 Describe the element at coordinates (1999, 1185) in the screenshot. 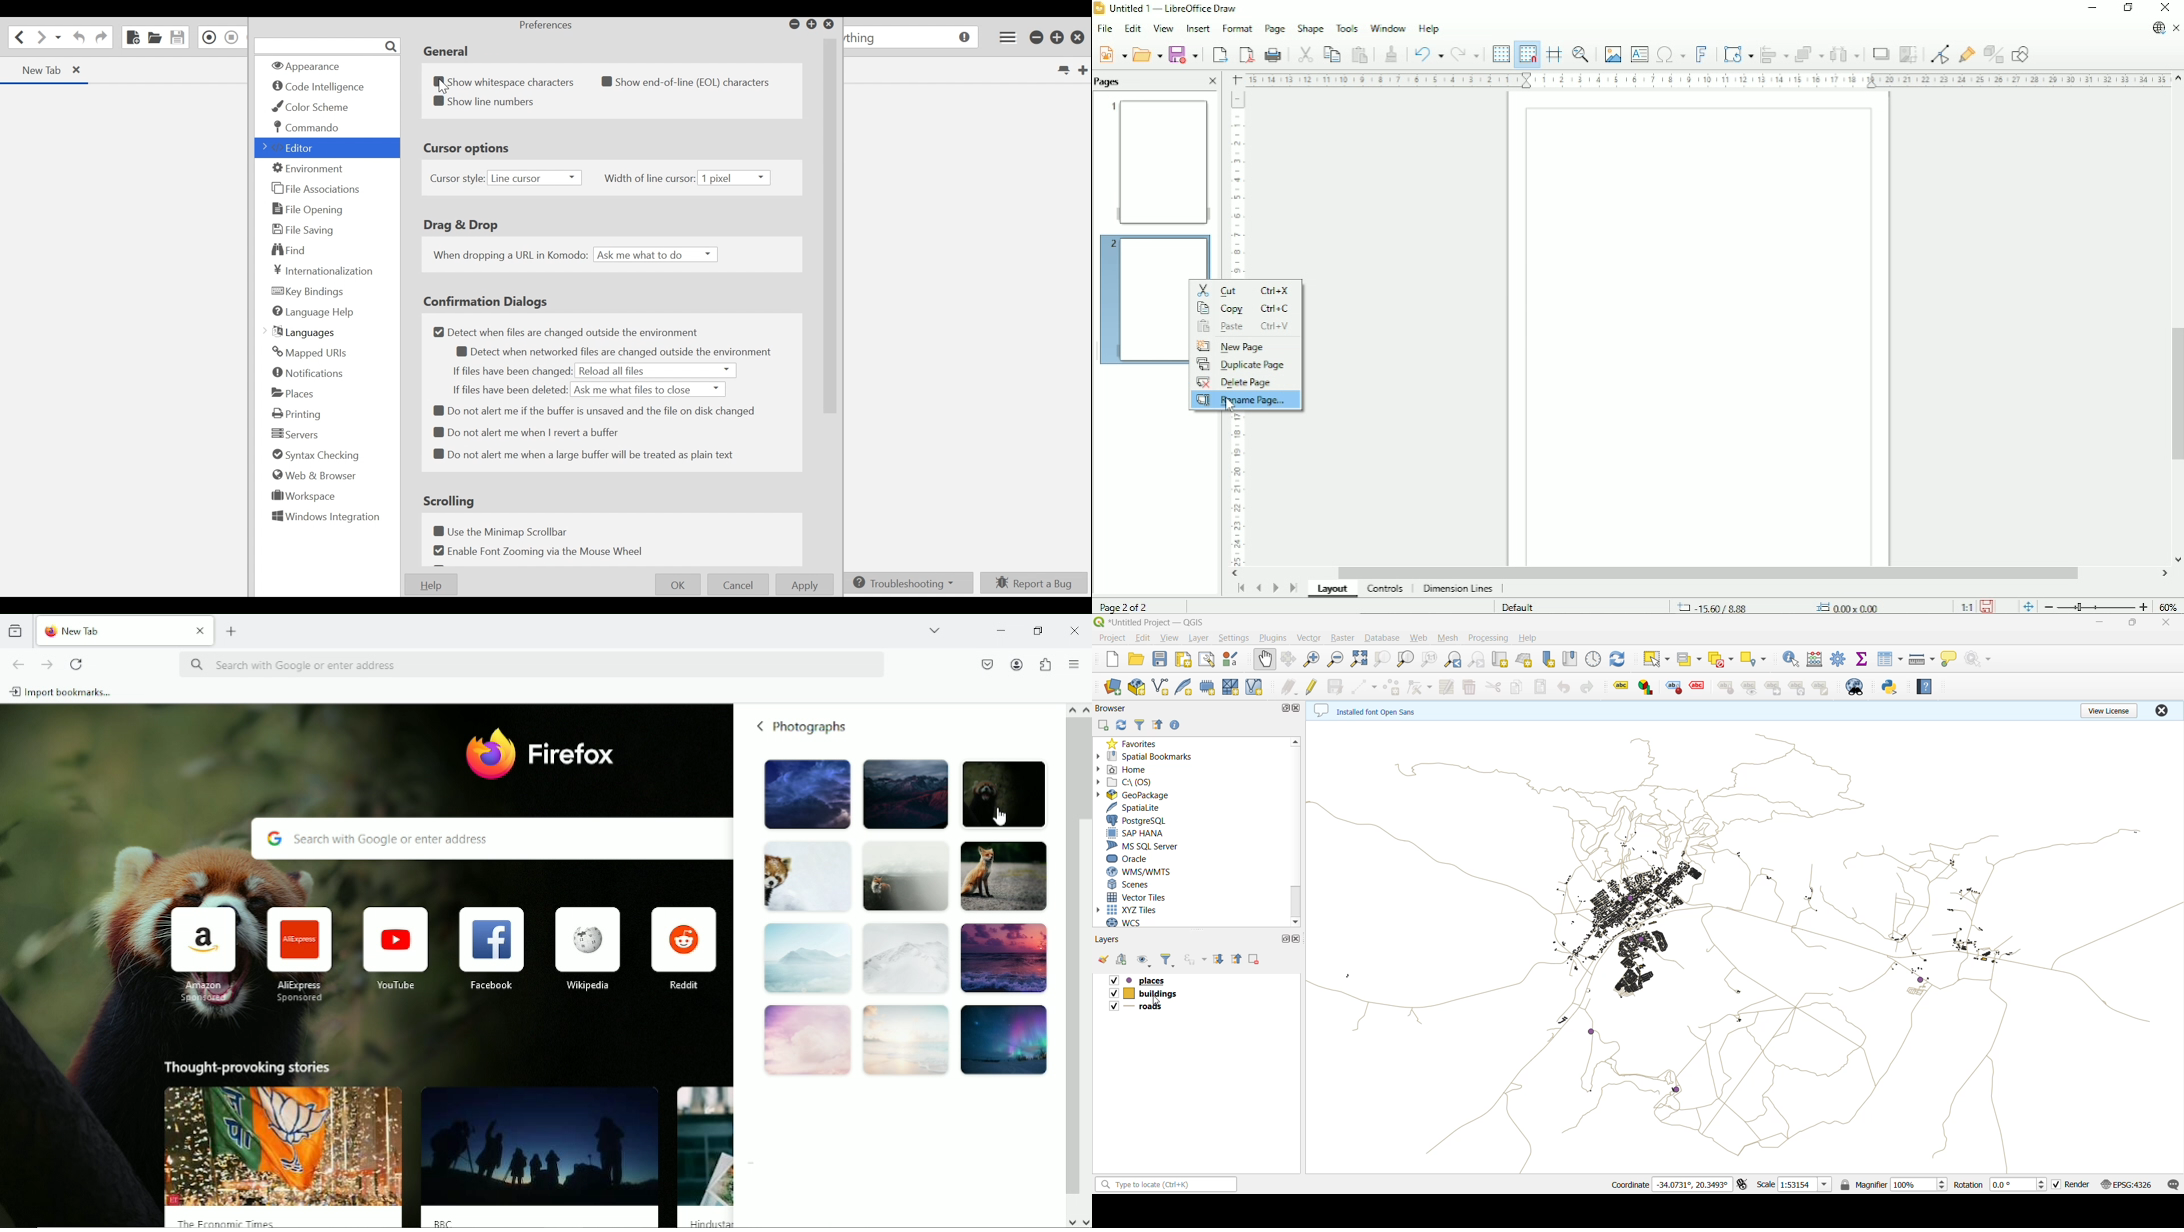

I see `rotation` at that location.